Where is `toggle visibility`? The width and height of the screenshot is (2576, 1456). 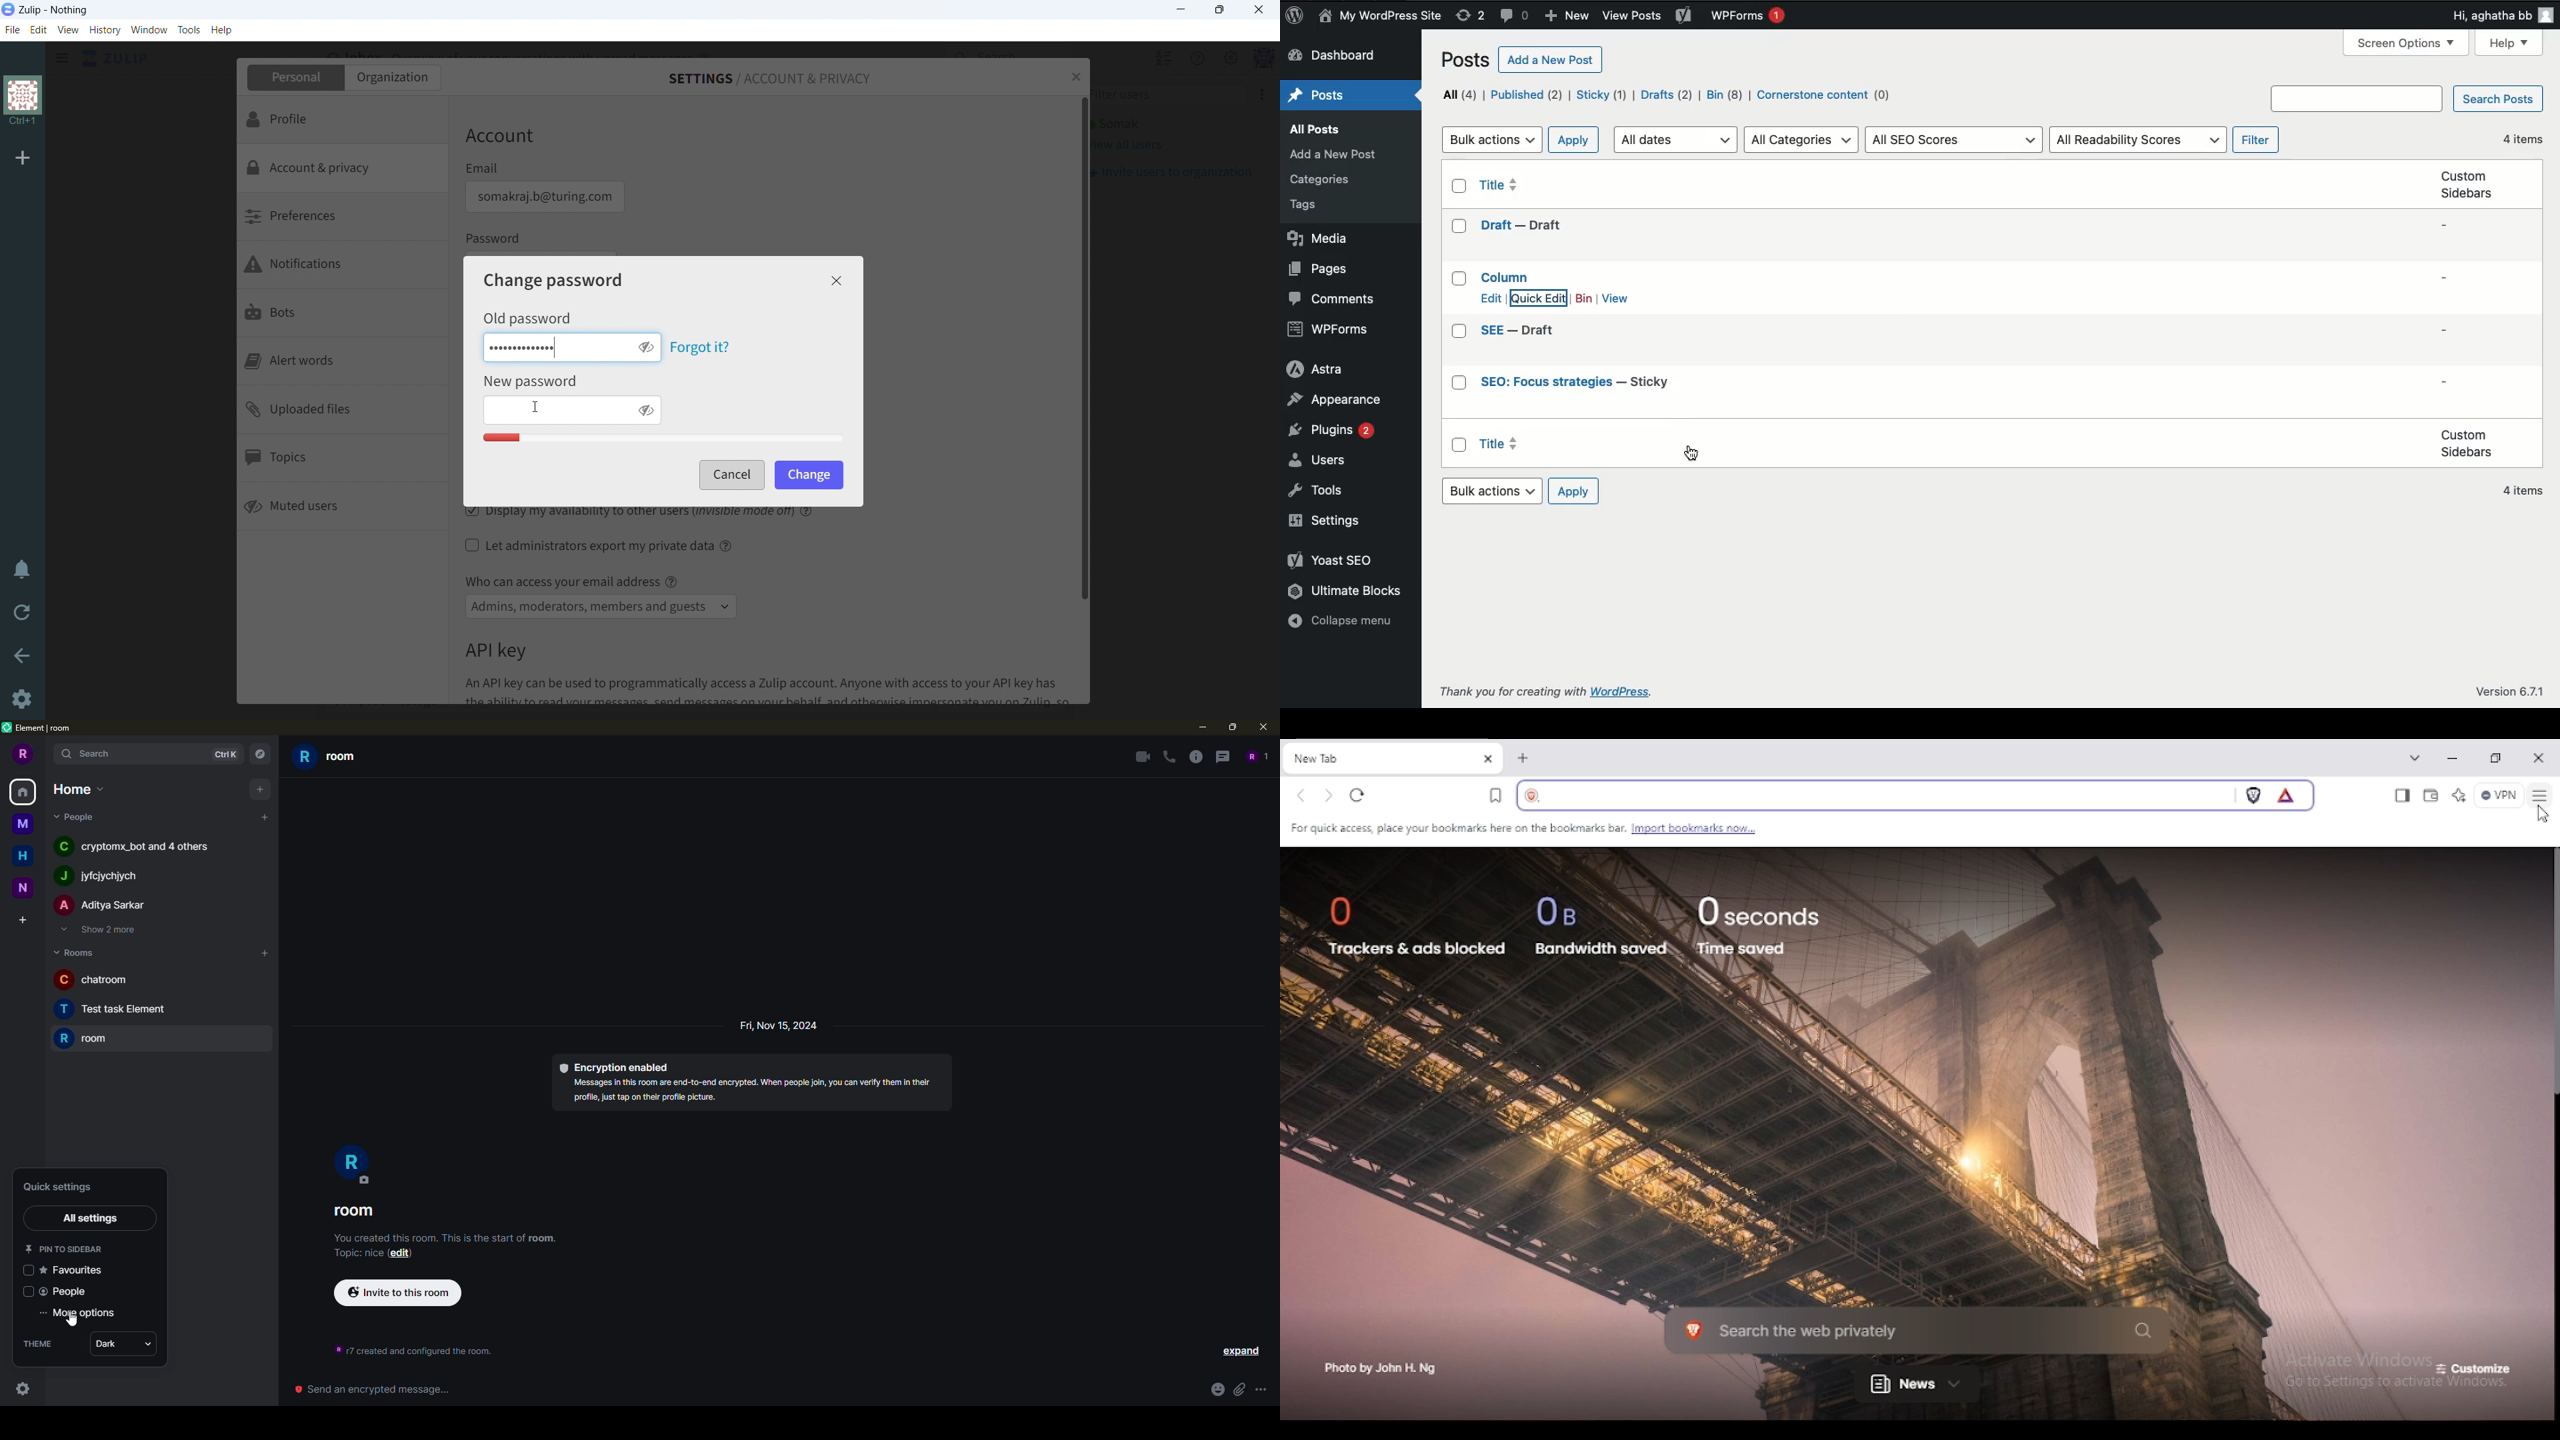
toggle visibility is located at coordinates (645, 409).